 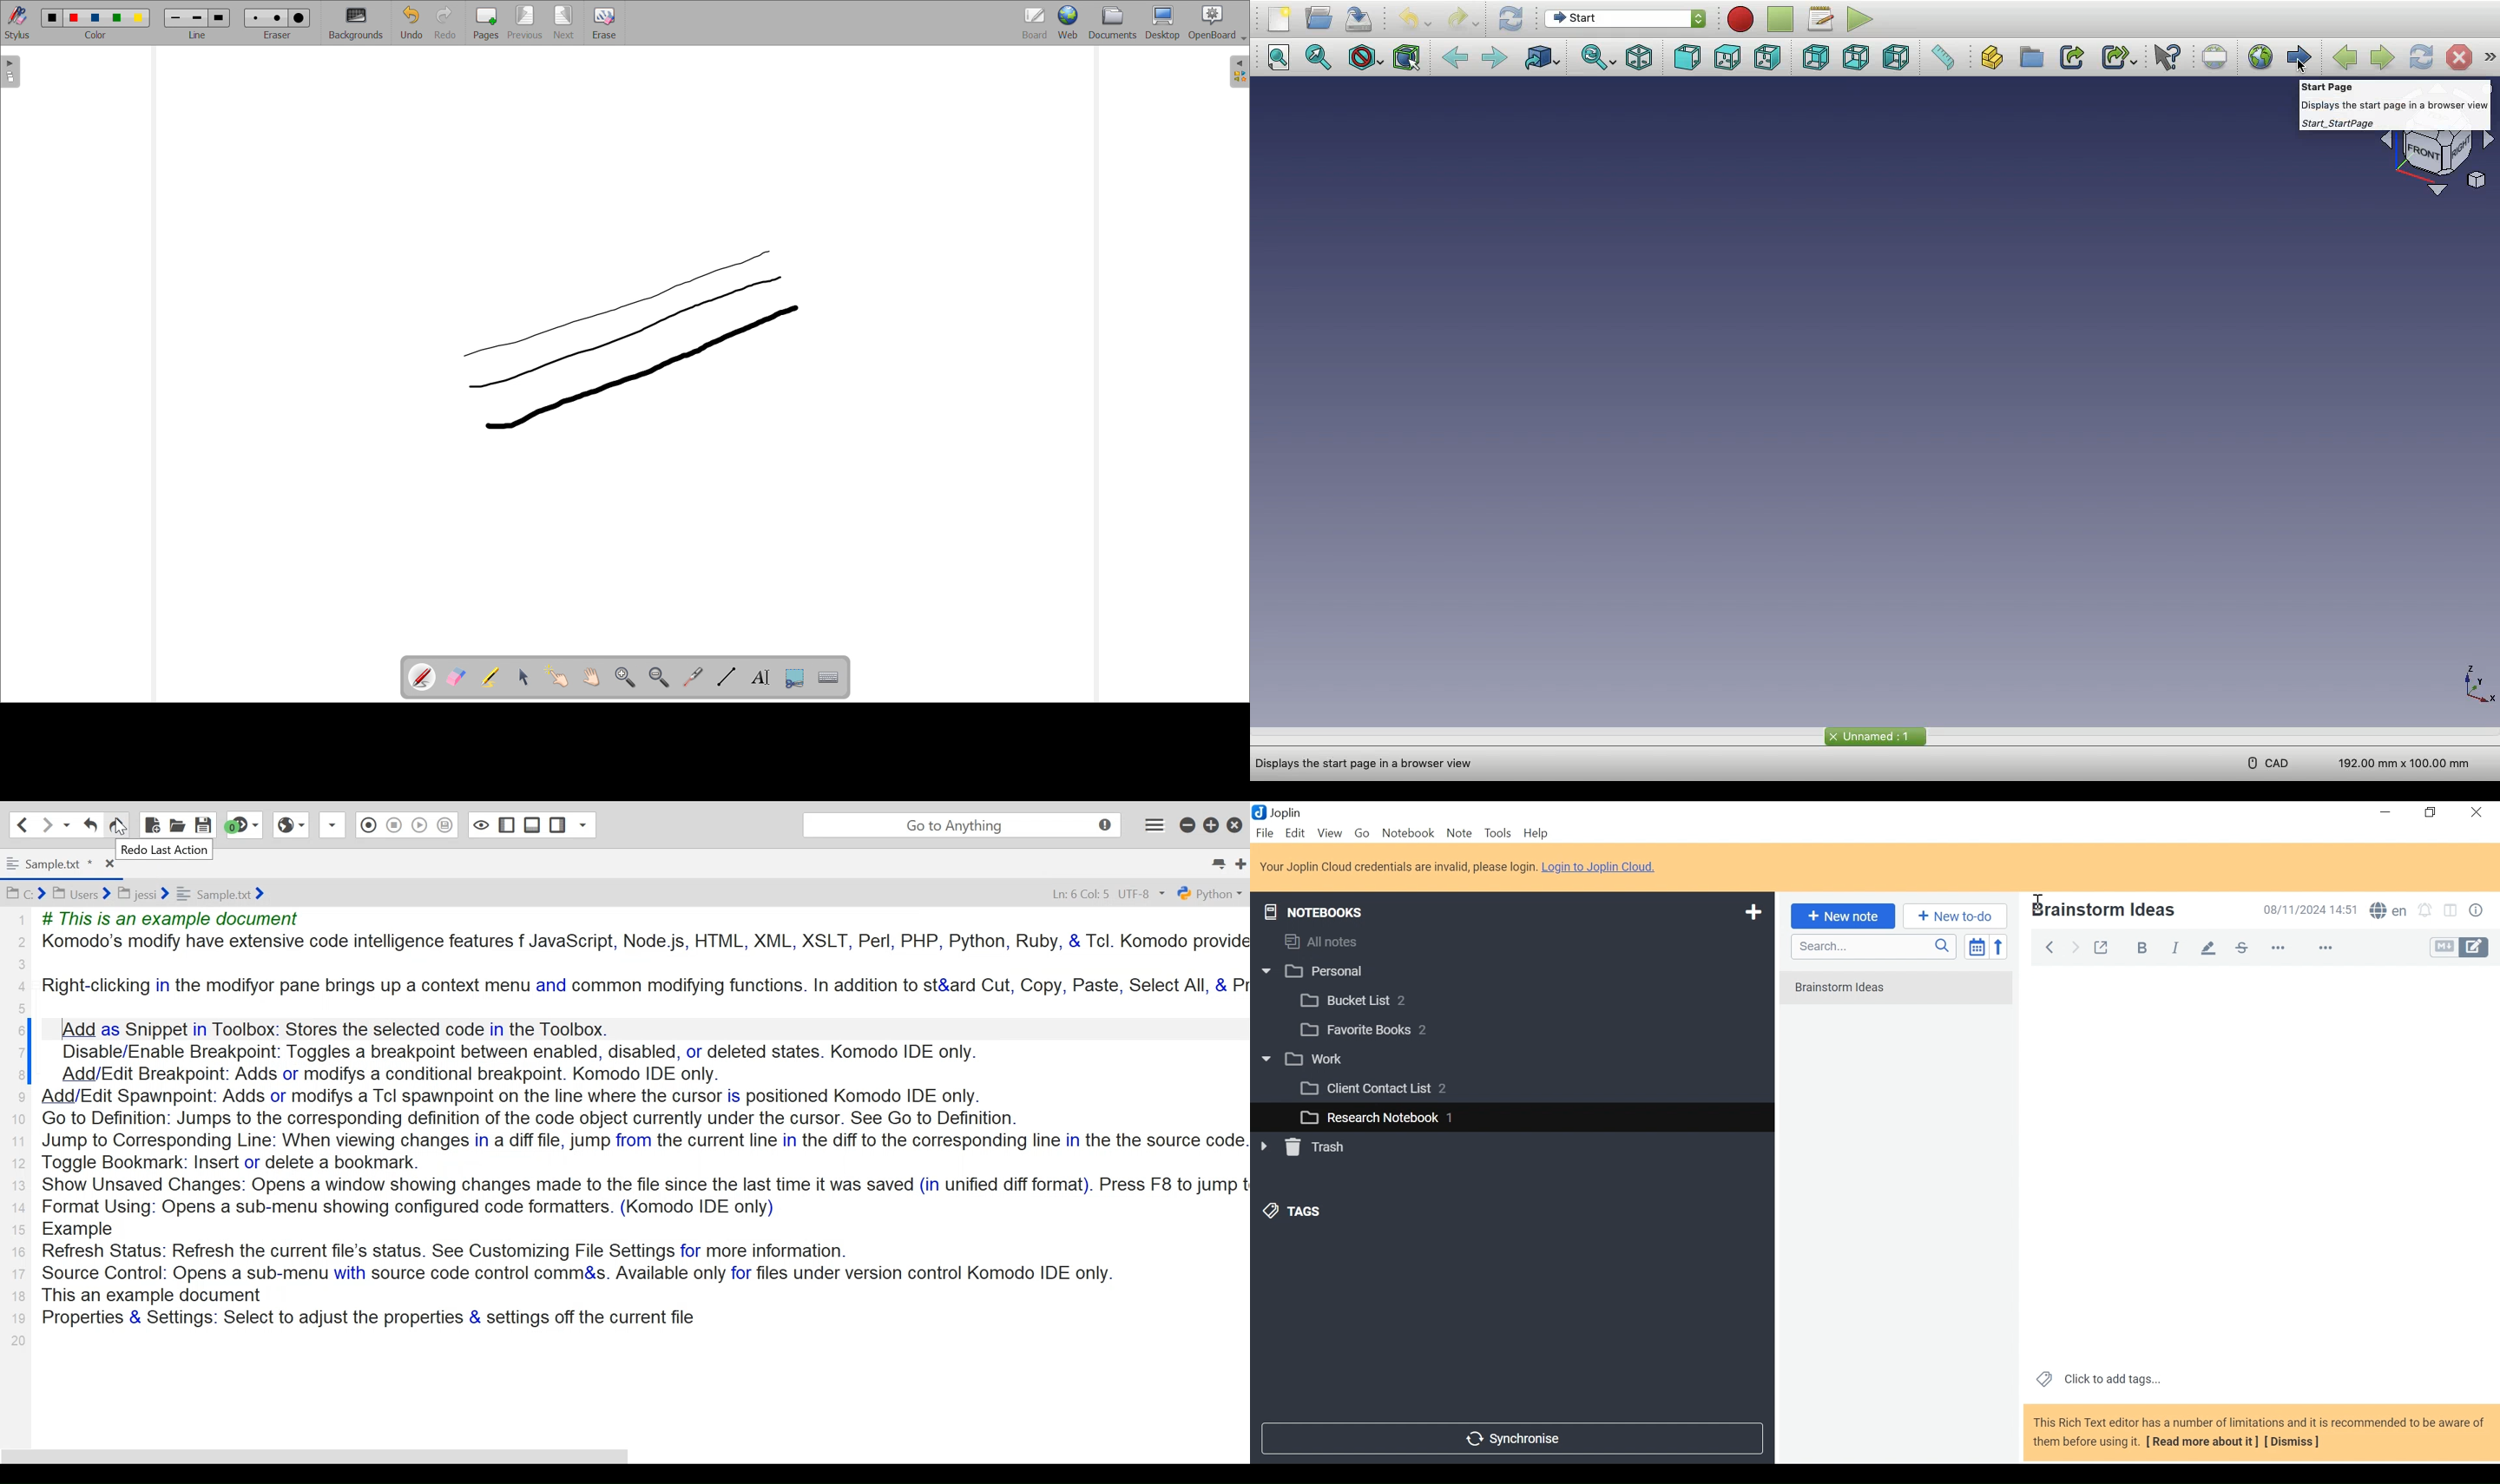 I want to click on strikethrough, so click(x=2241, y=947).